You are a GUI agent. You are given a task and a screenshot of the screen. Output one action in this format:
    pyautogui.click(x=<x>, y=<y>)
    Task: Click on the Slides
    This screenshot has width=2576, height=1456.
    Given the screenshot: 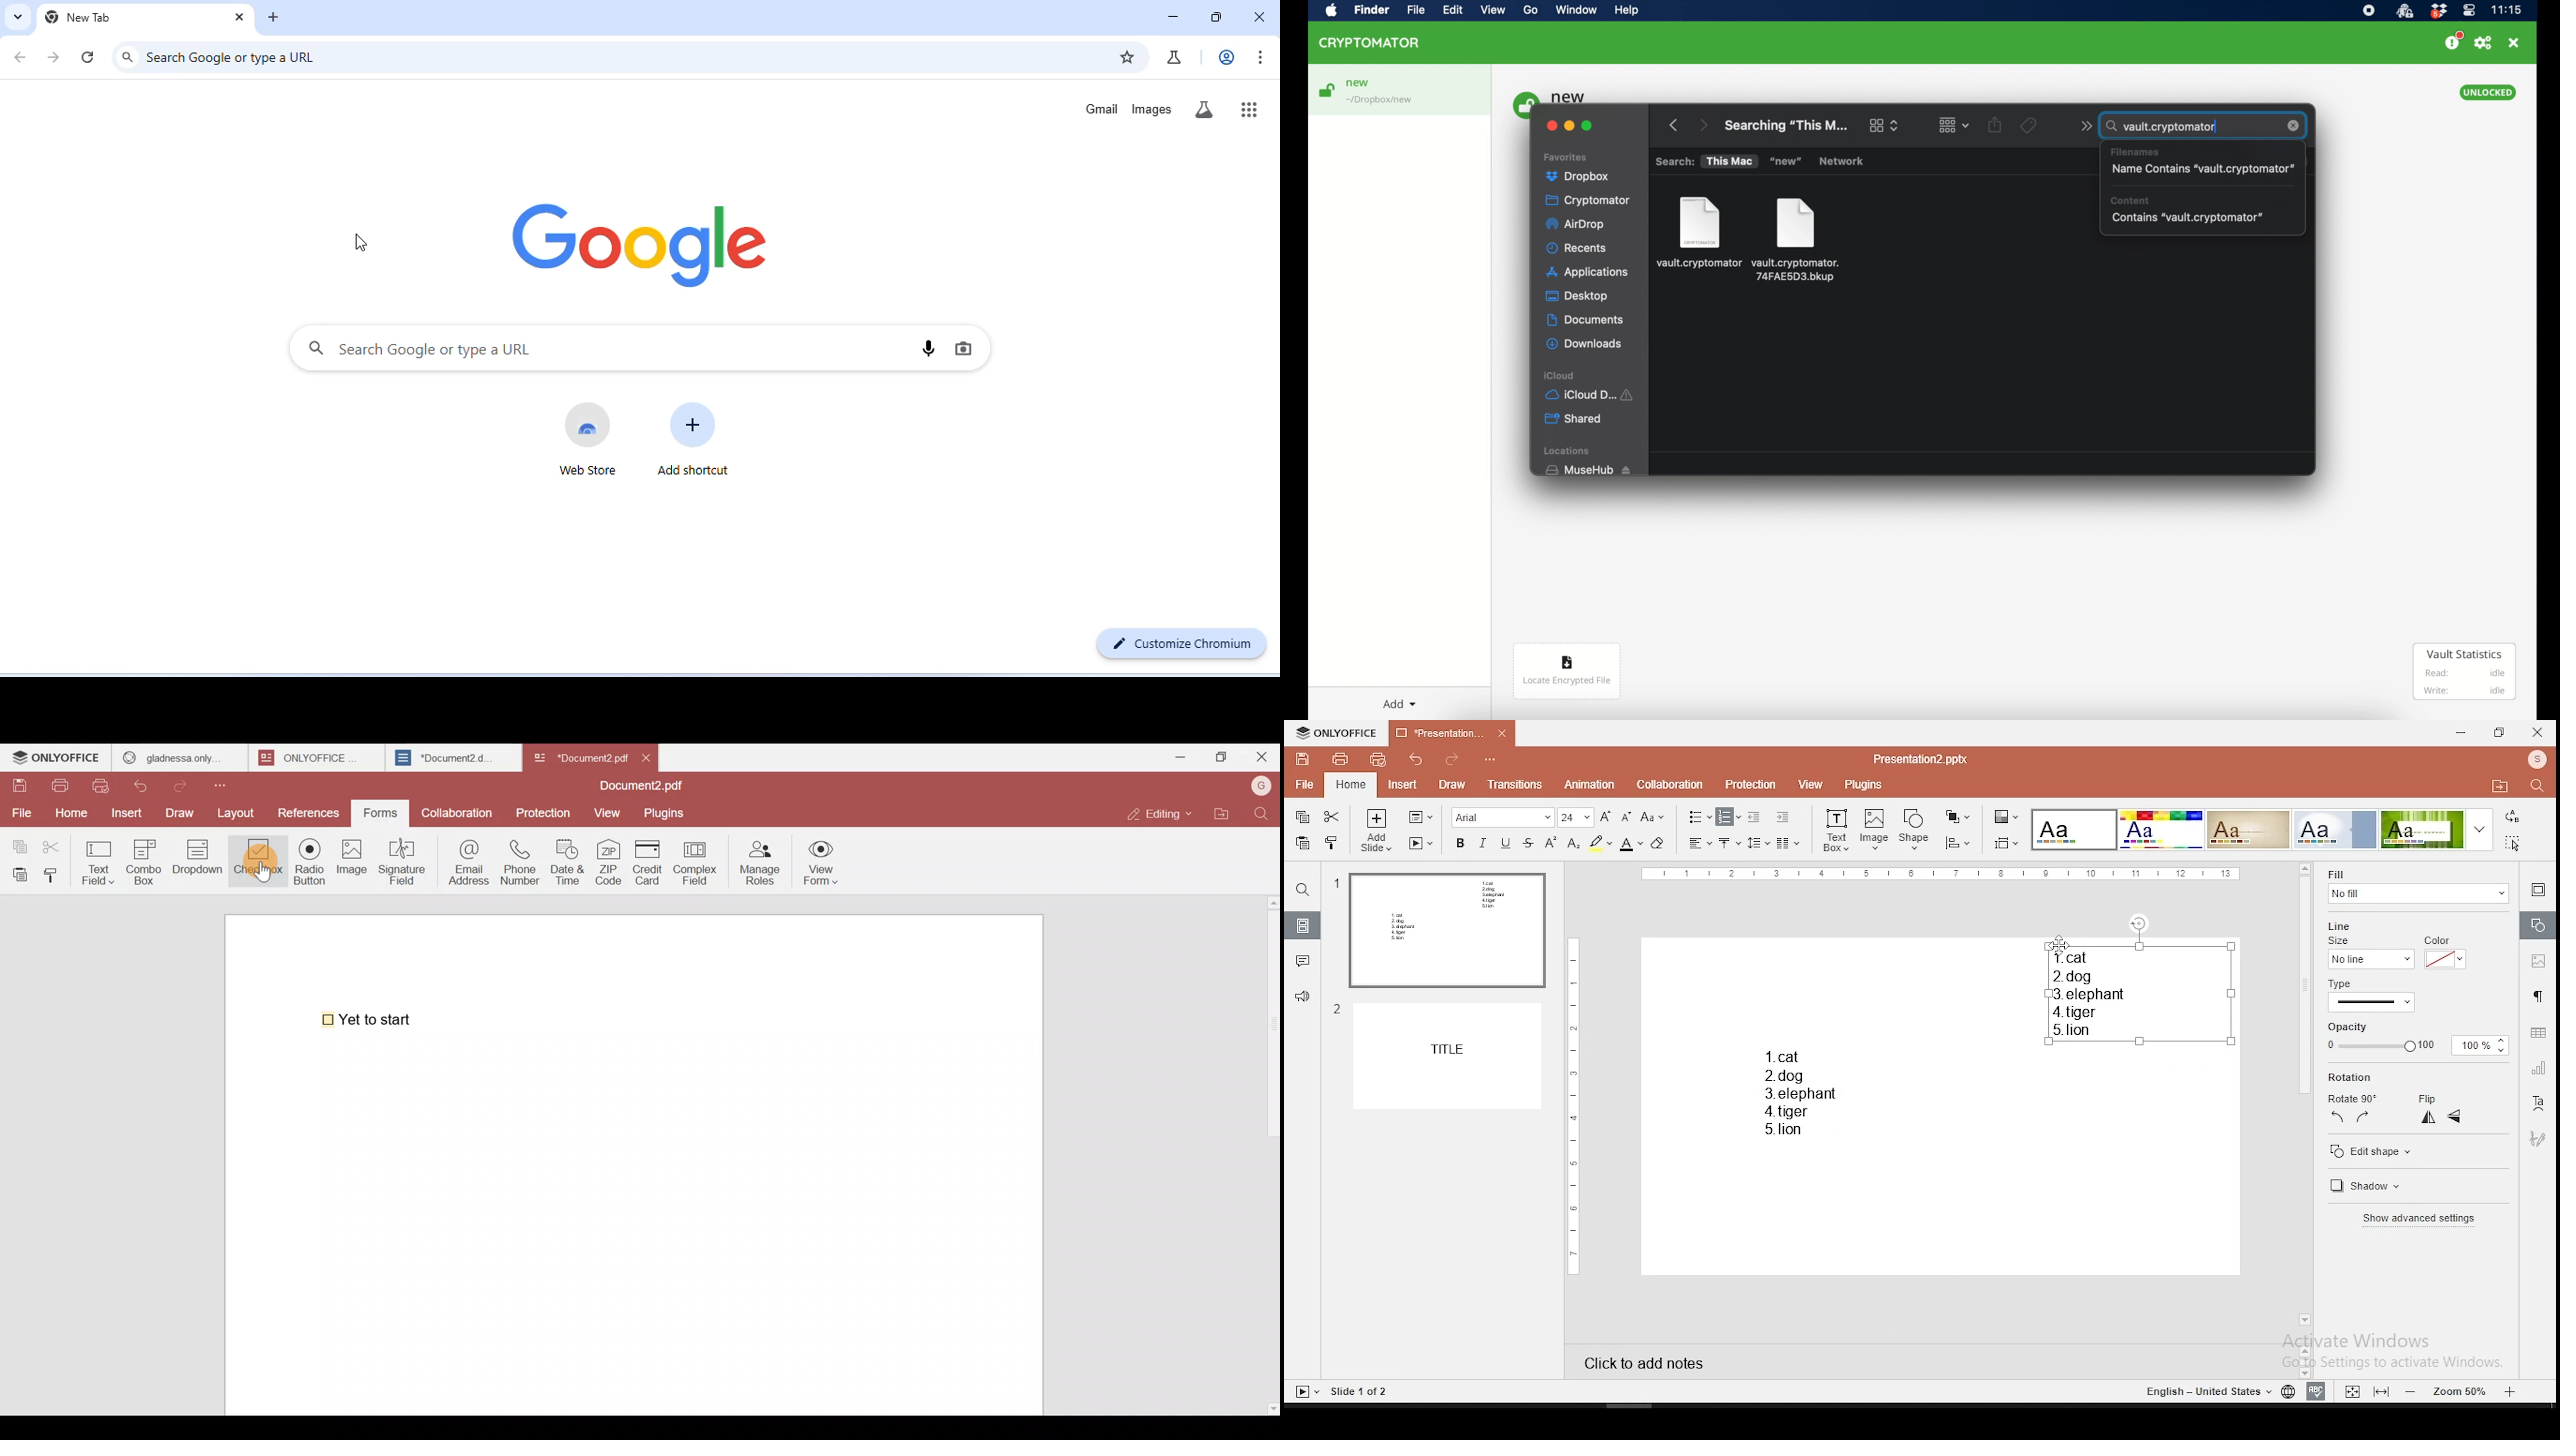 What is the action you would take?
    pyautogui.click(x=1342, y=1391)
    